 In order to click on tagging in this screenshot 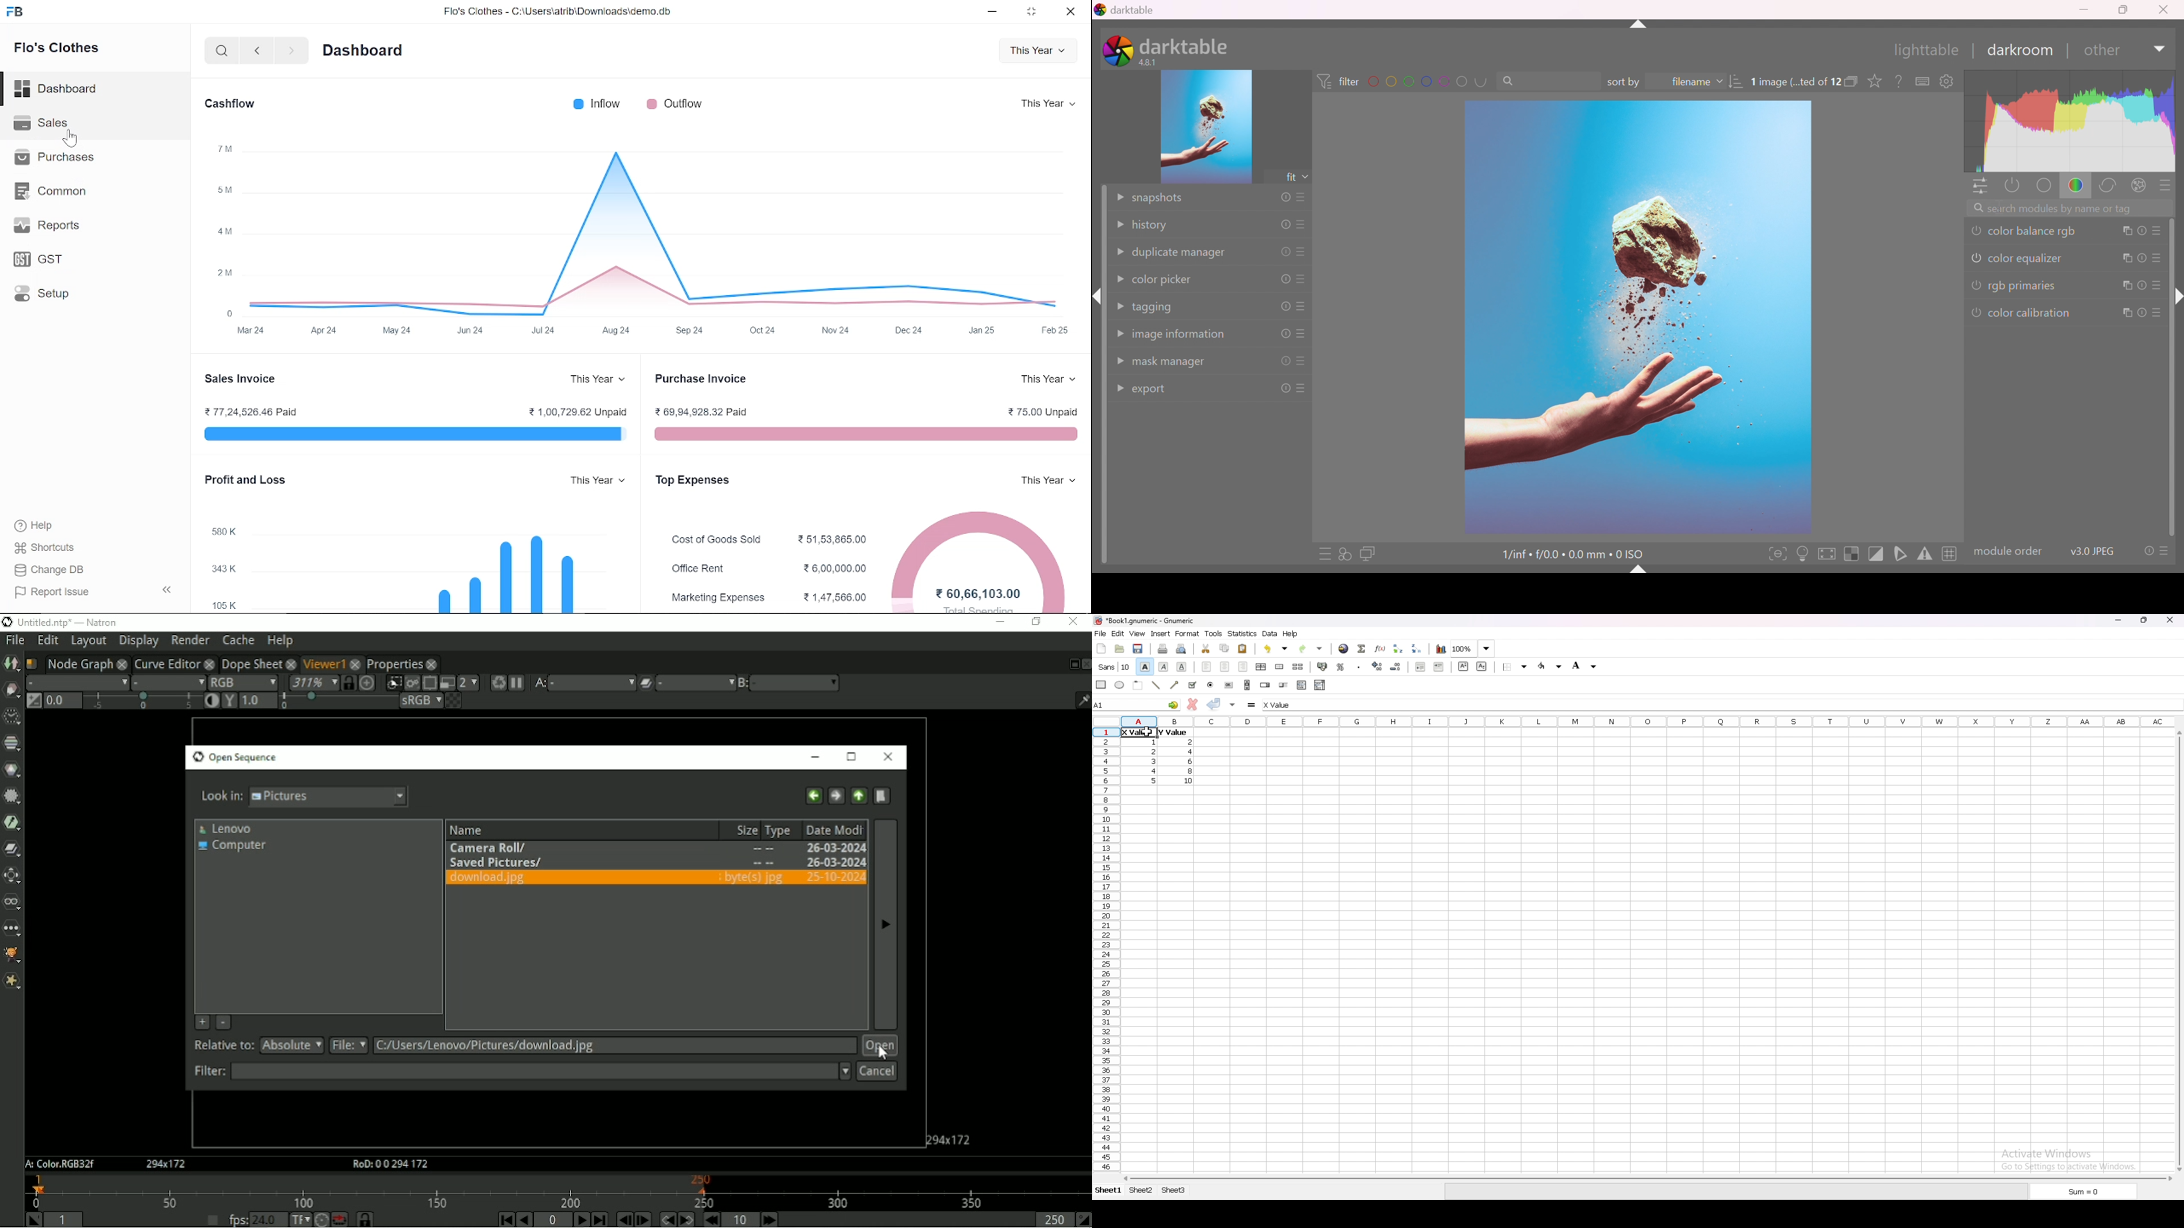, I will do `click(1155, 310)`.